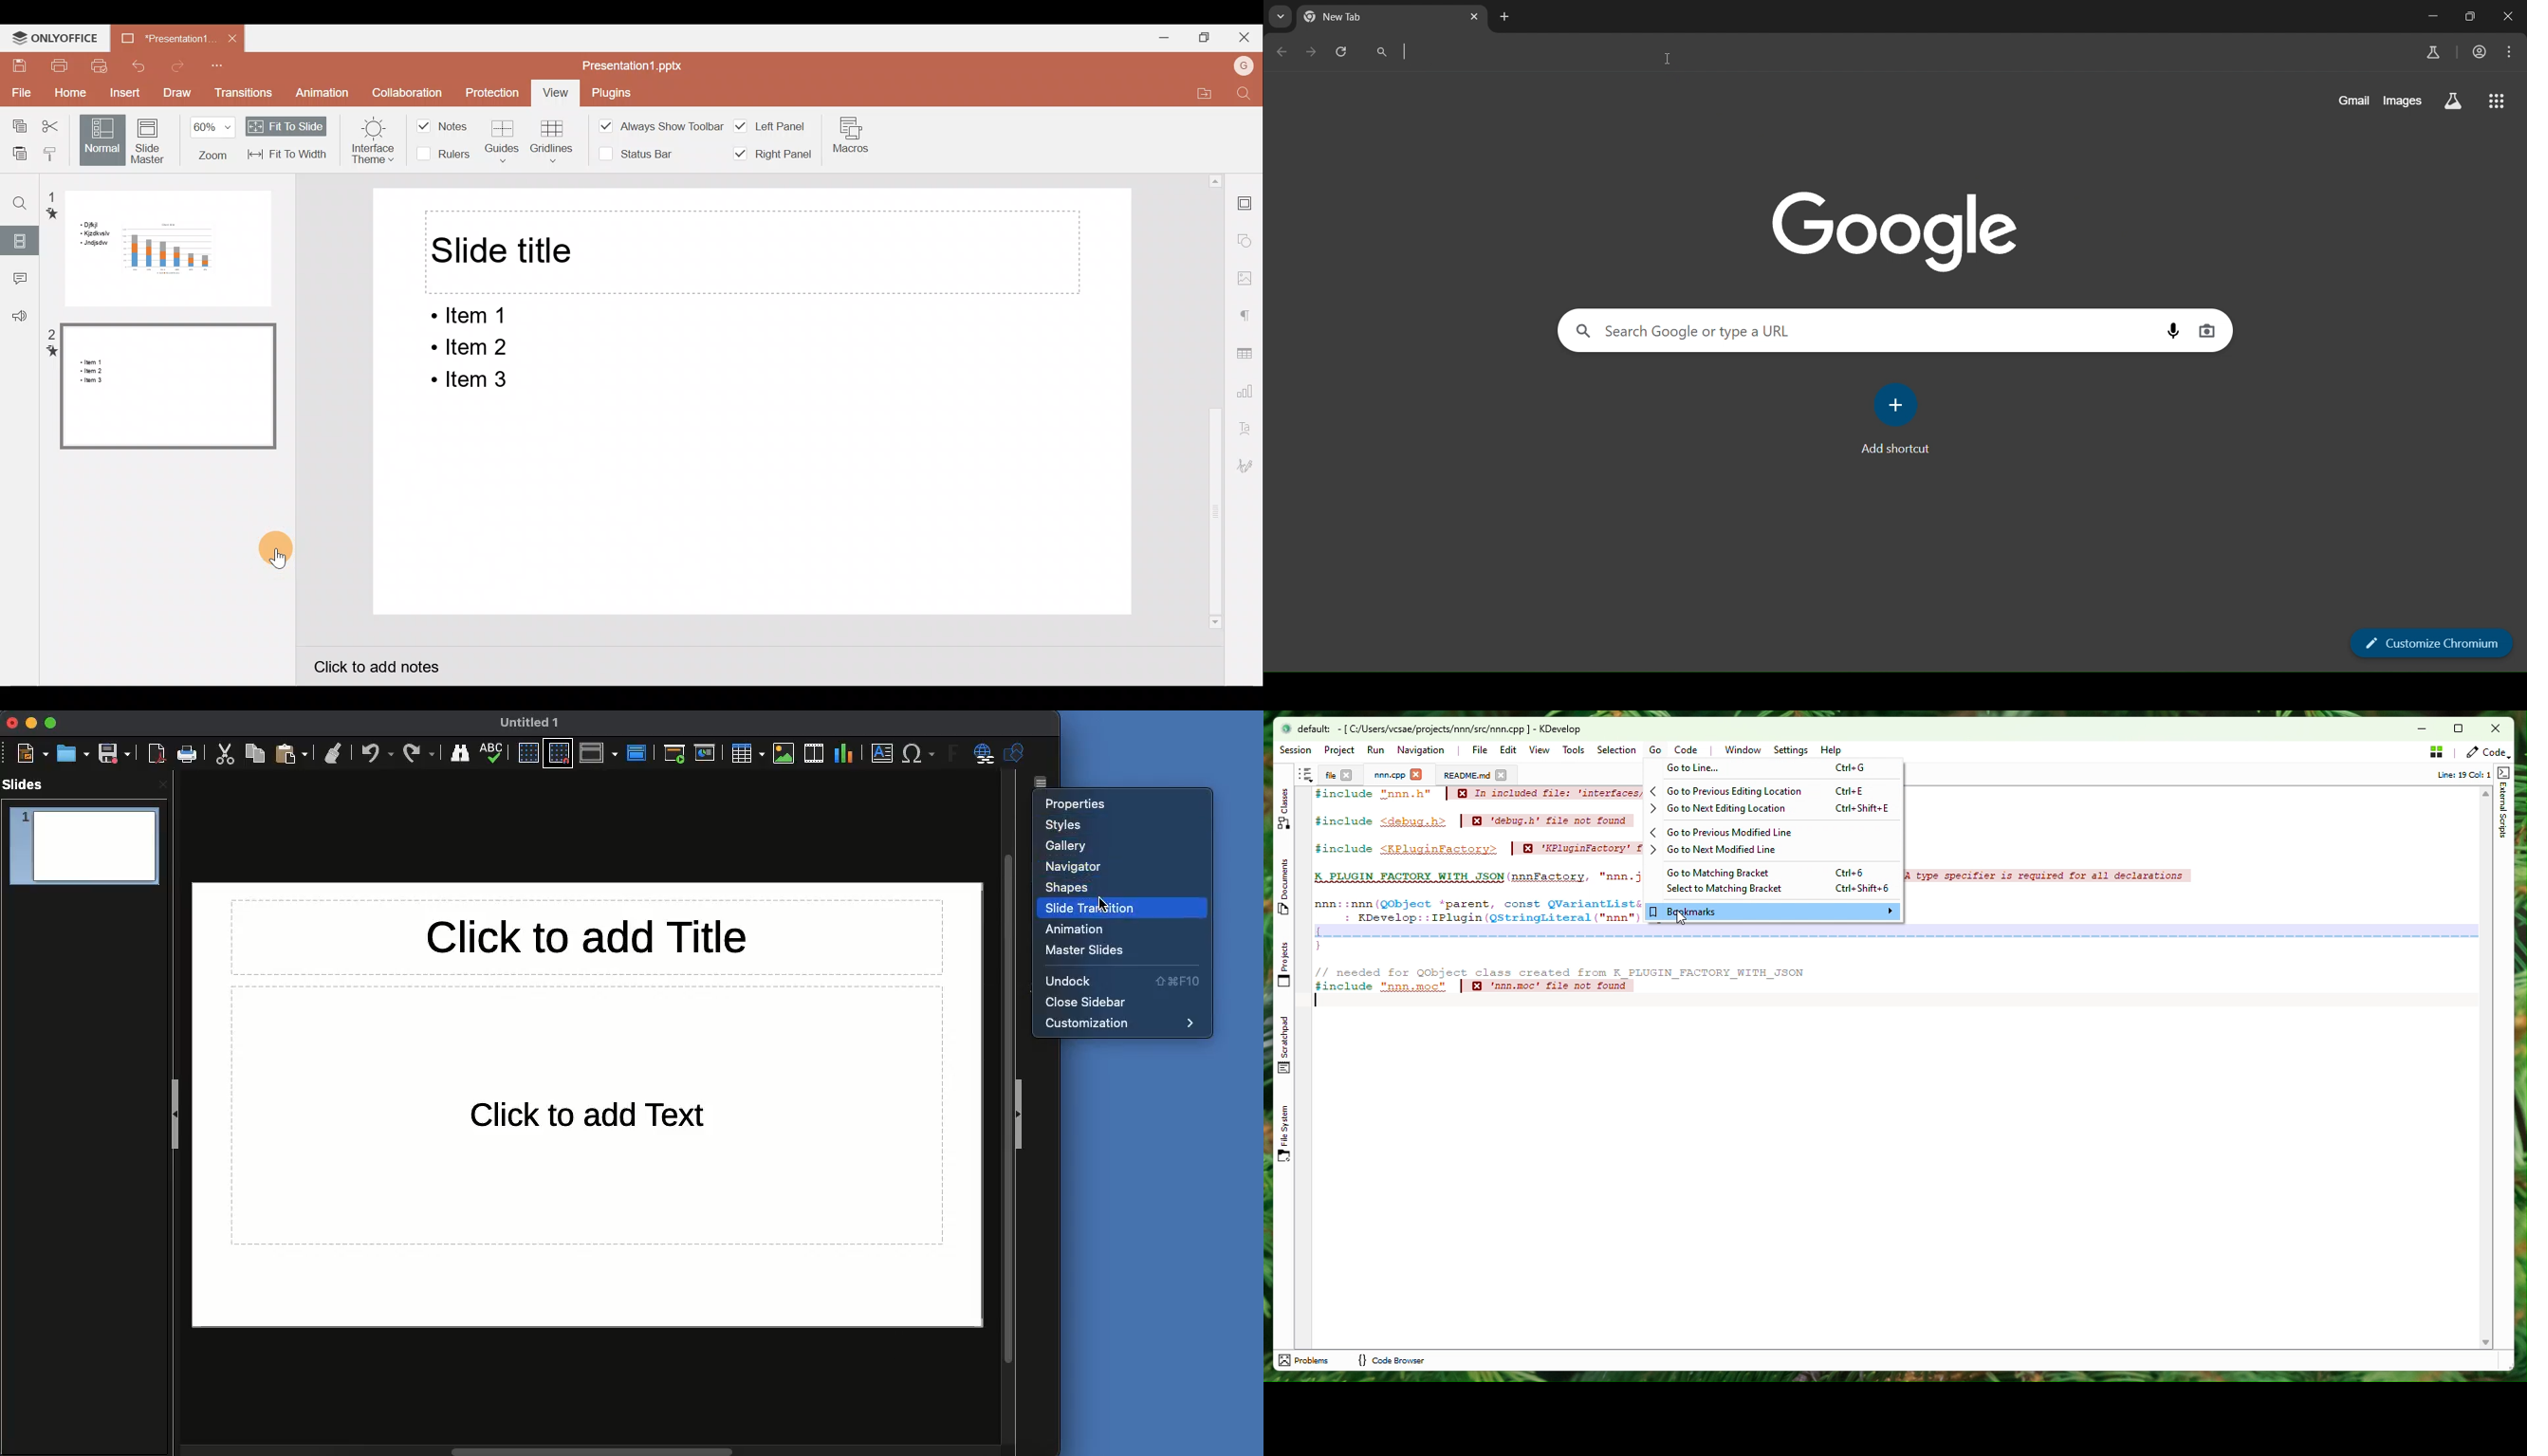  Describe the element at coordinates (70, 93) in the screenshot. I see `Home` at that location.